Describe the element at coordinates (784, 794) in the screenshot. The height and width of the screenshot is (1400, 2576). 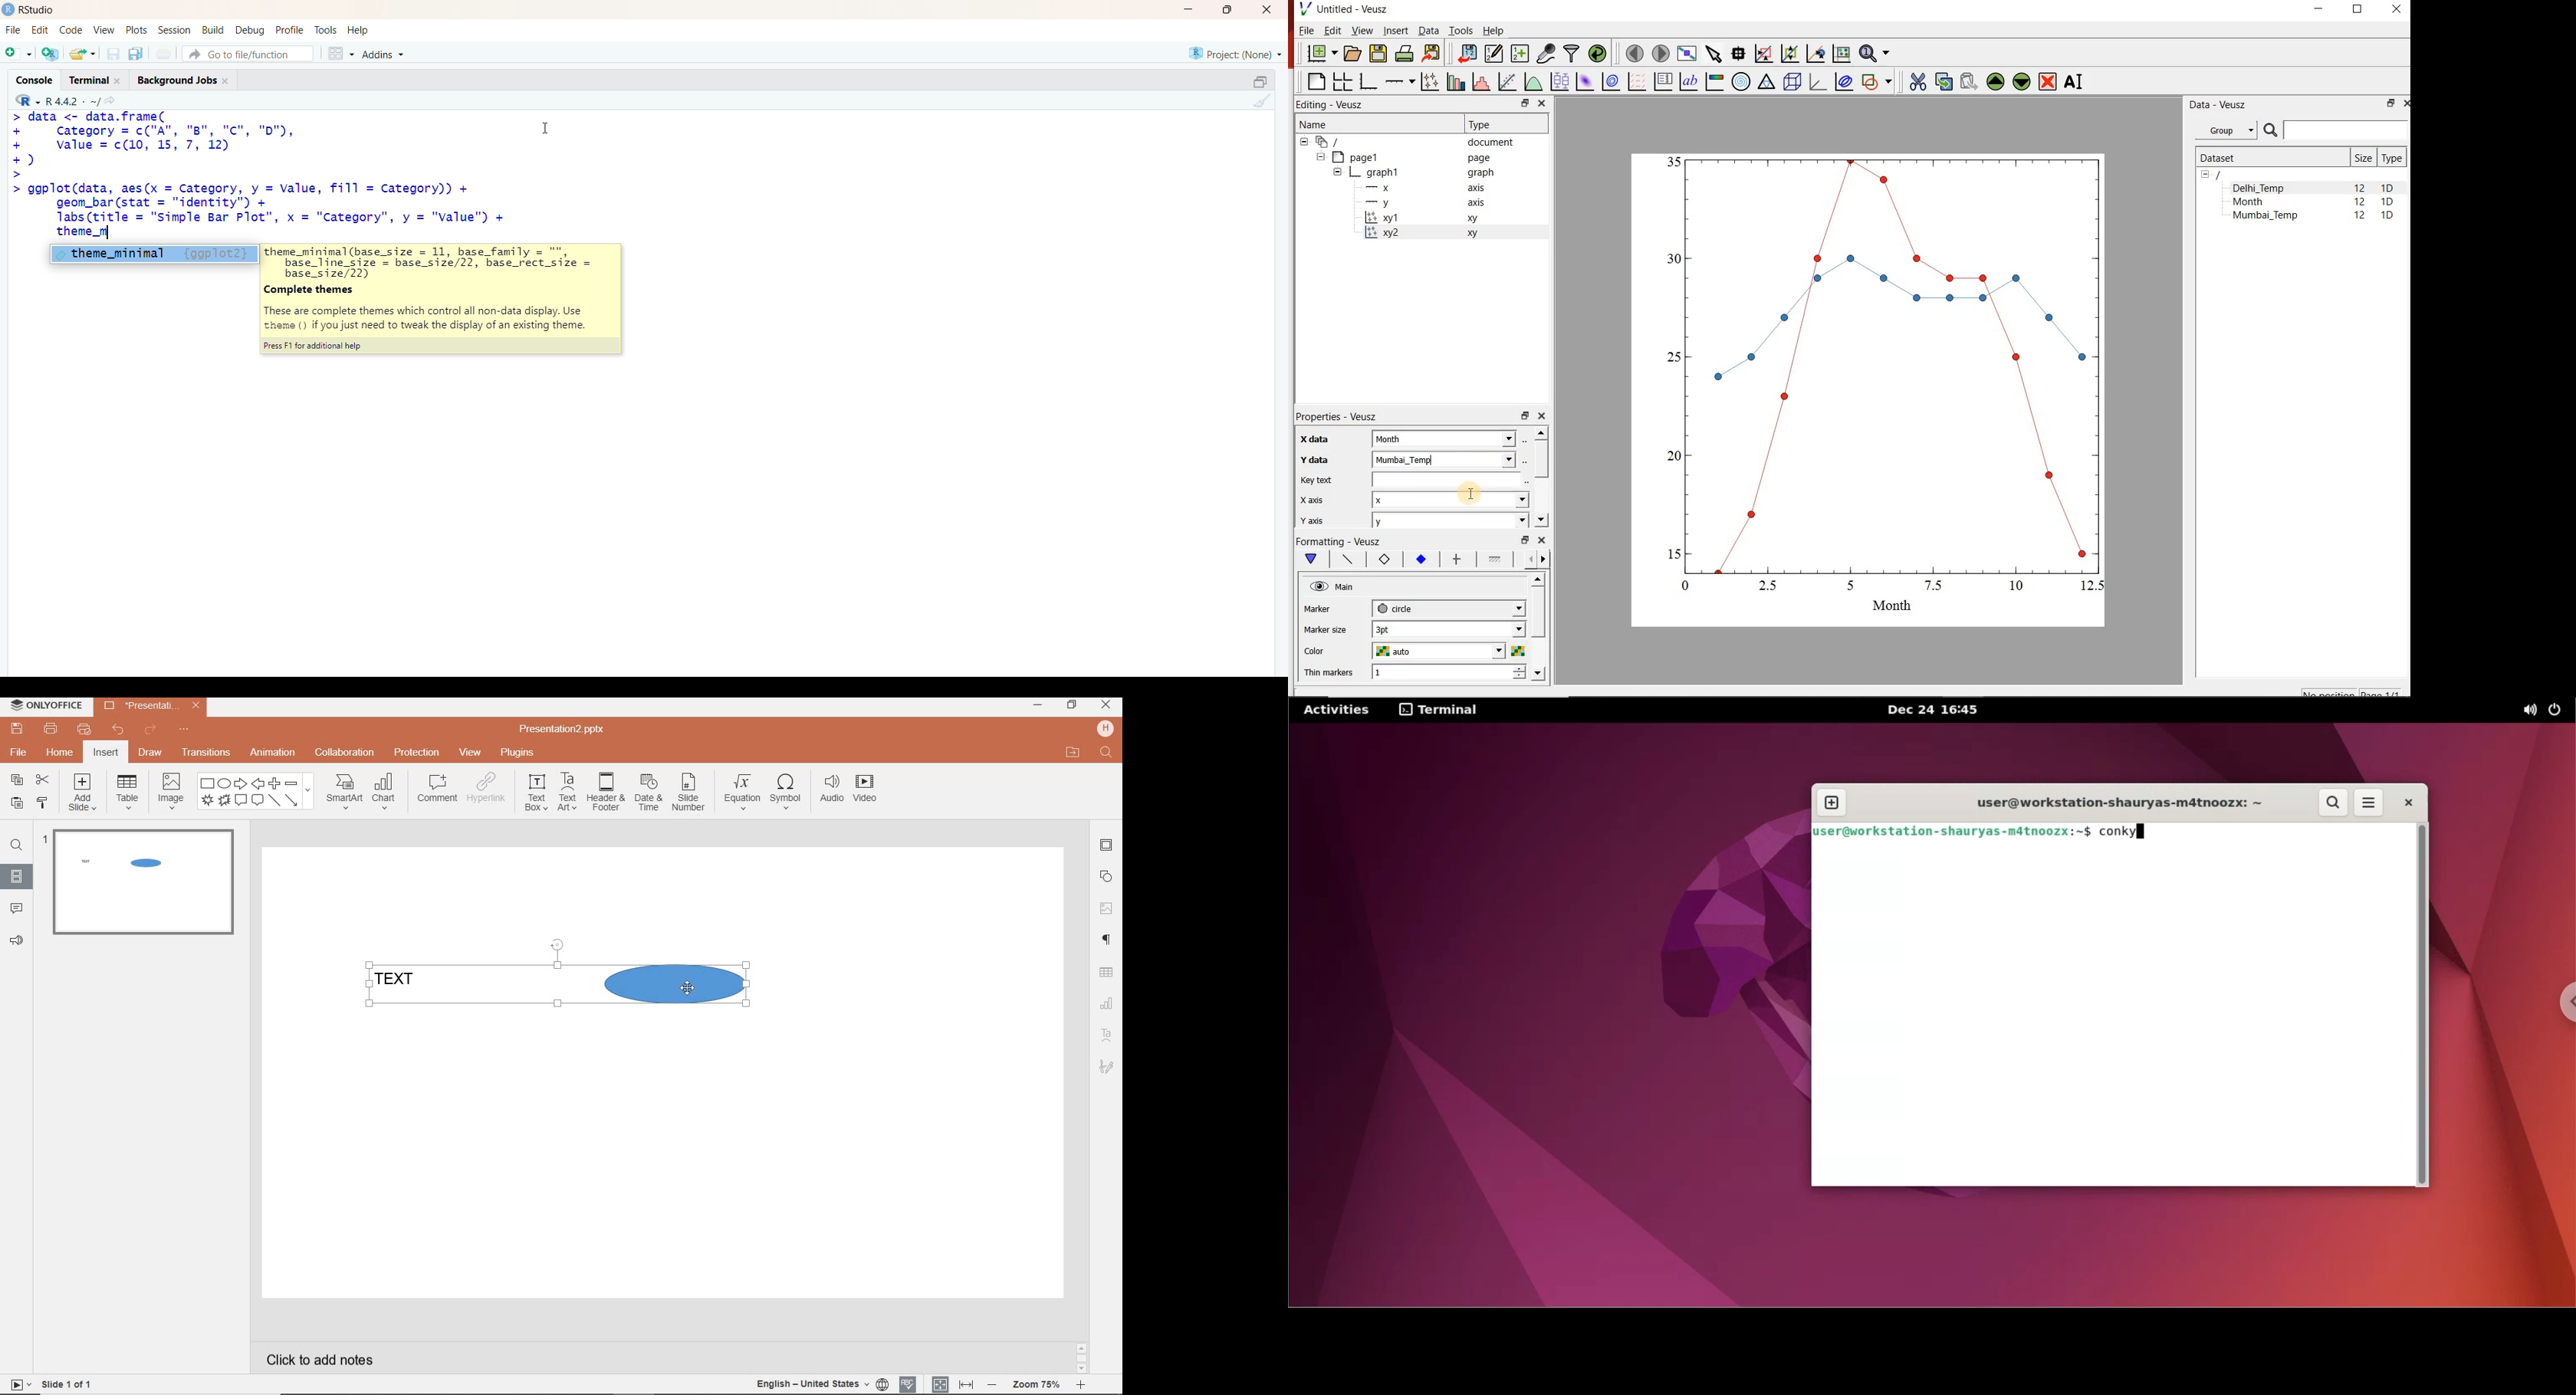
I see `symbol` at that location.